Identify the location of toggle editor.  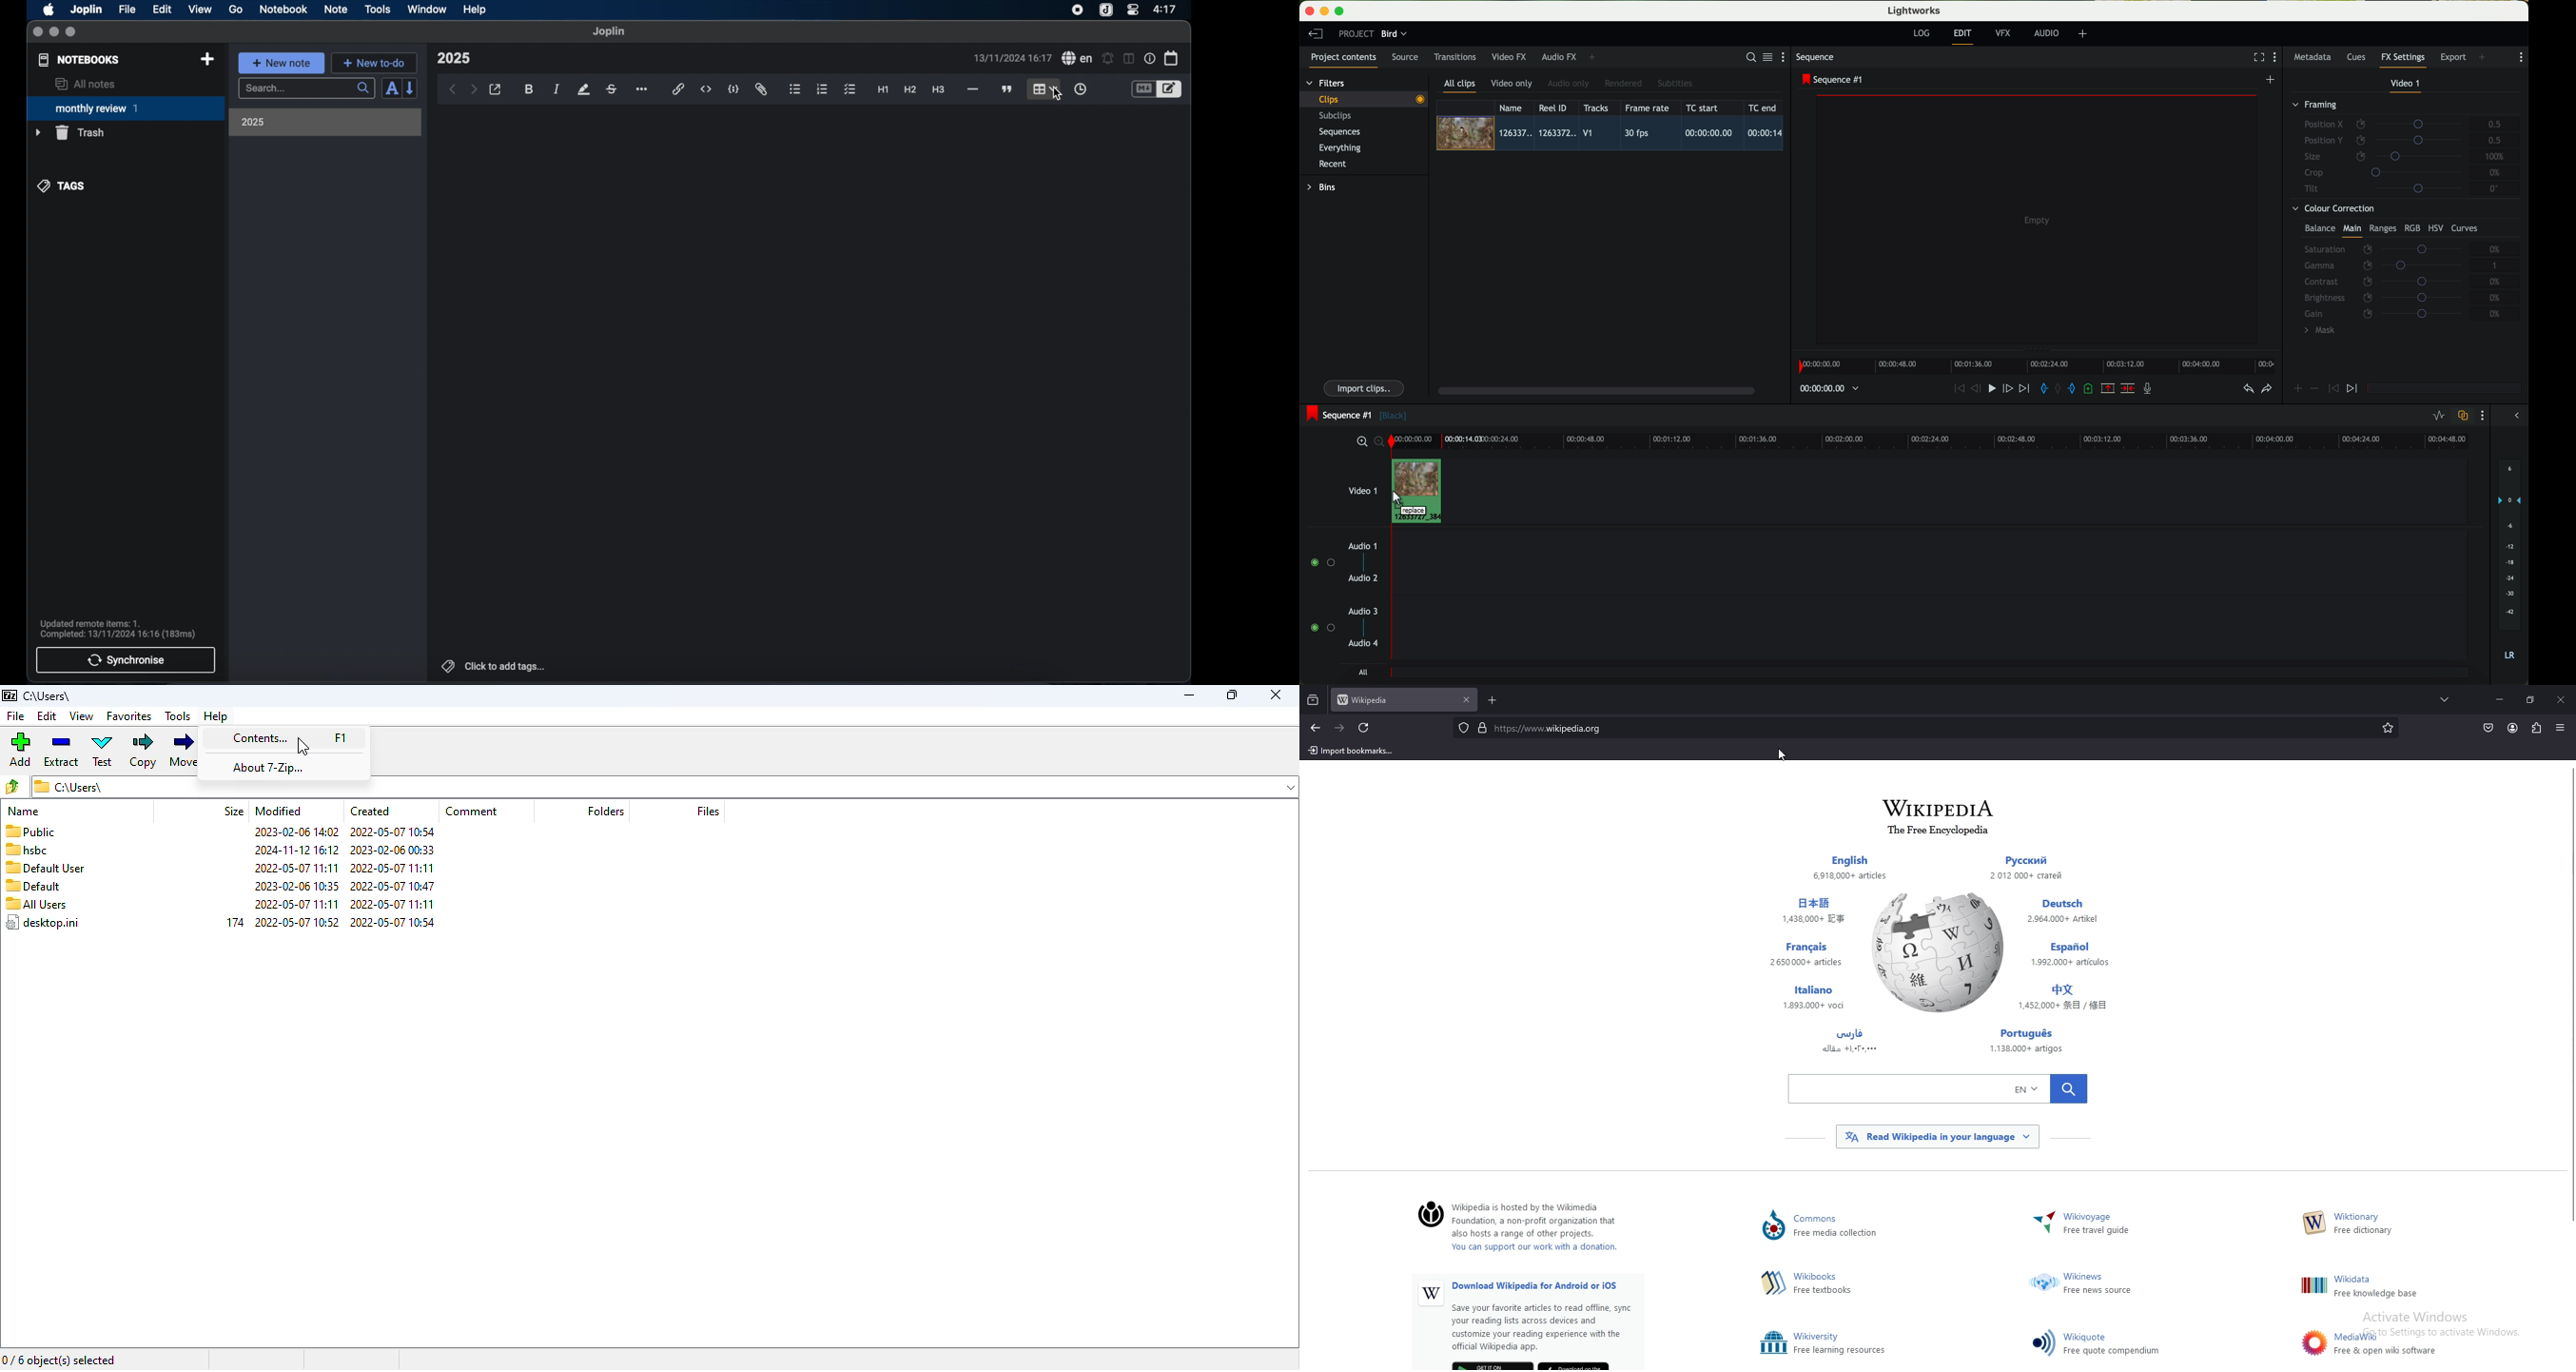
(1171, 89).